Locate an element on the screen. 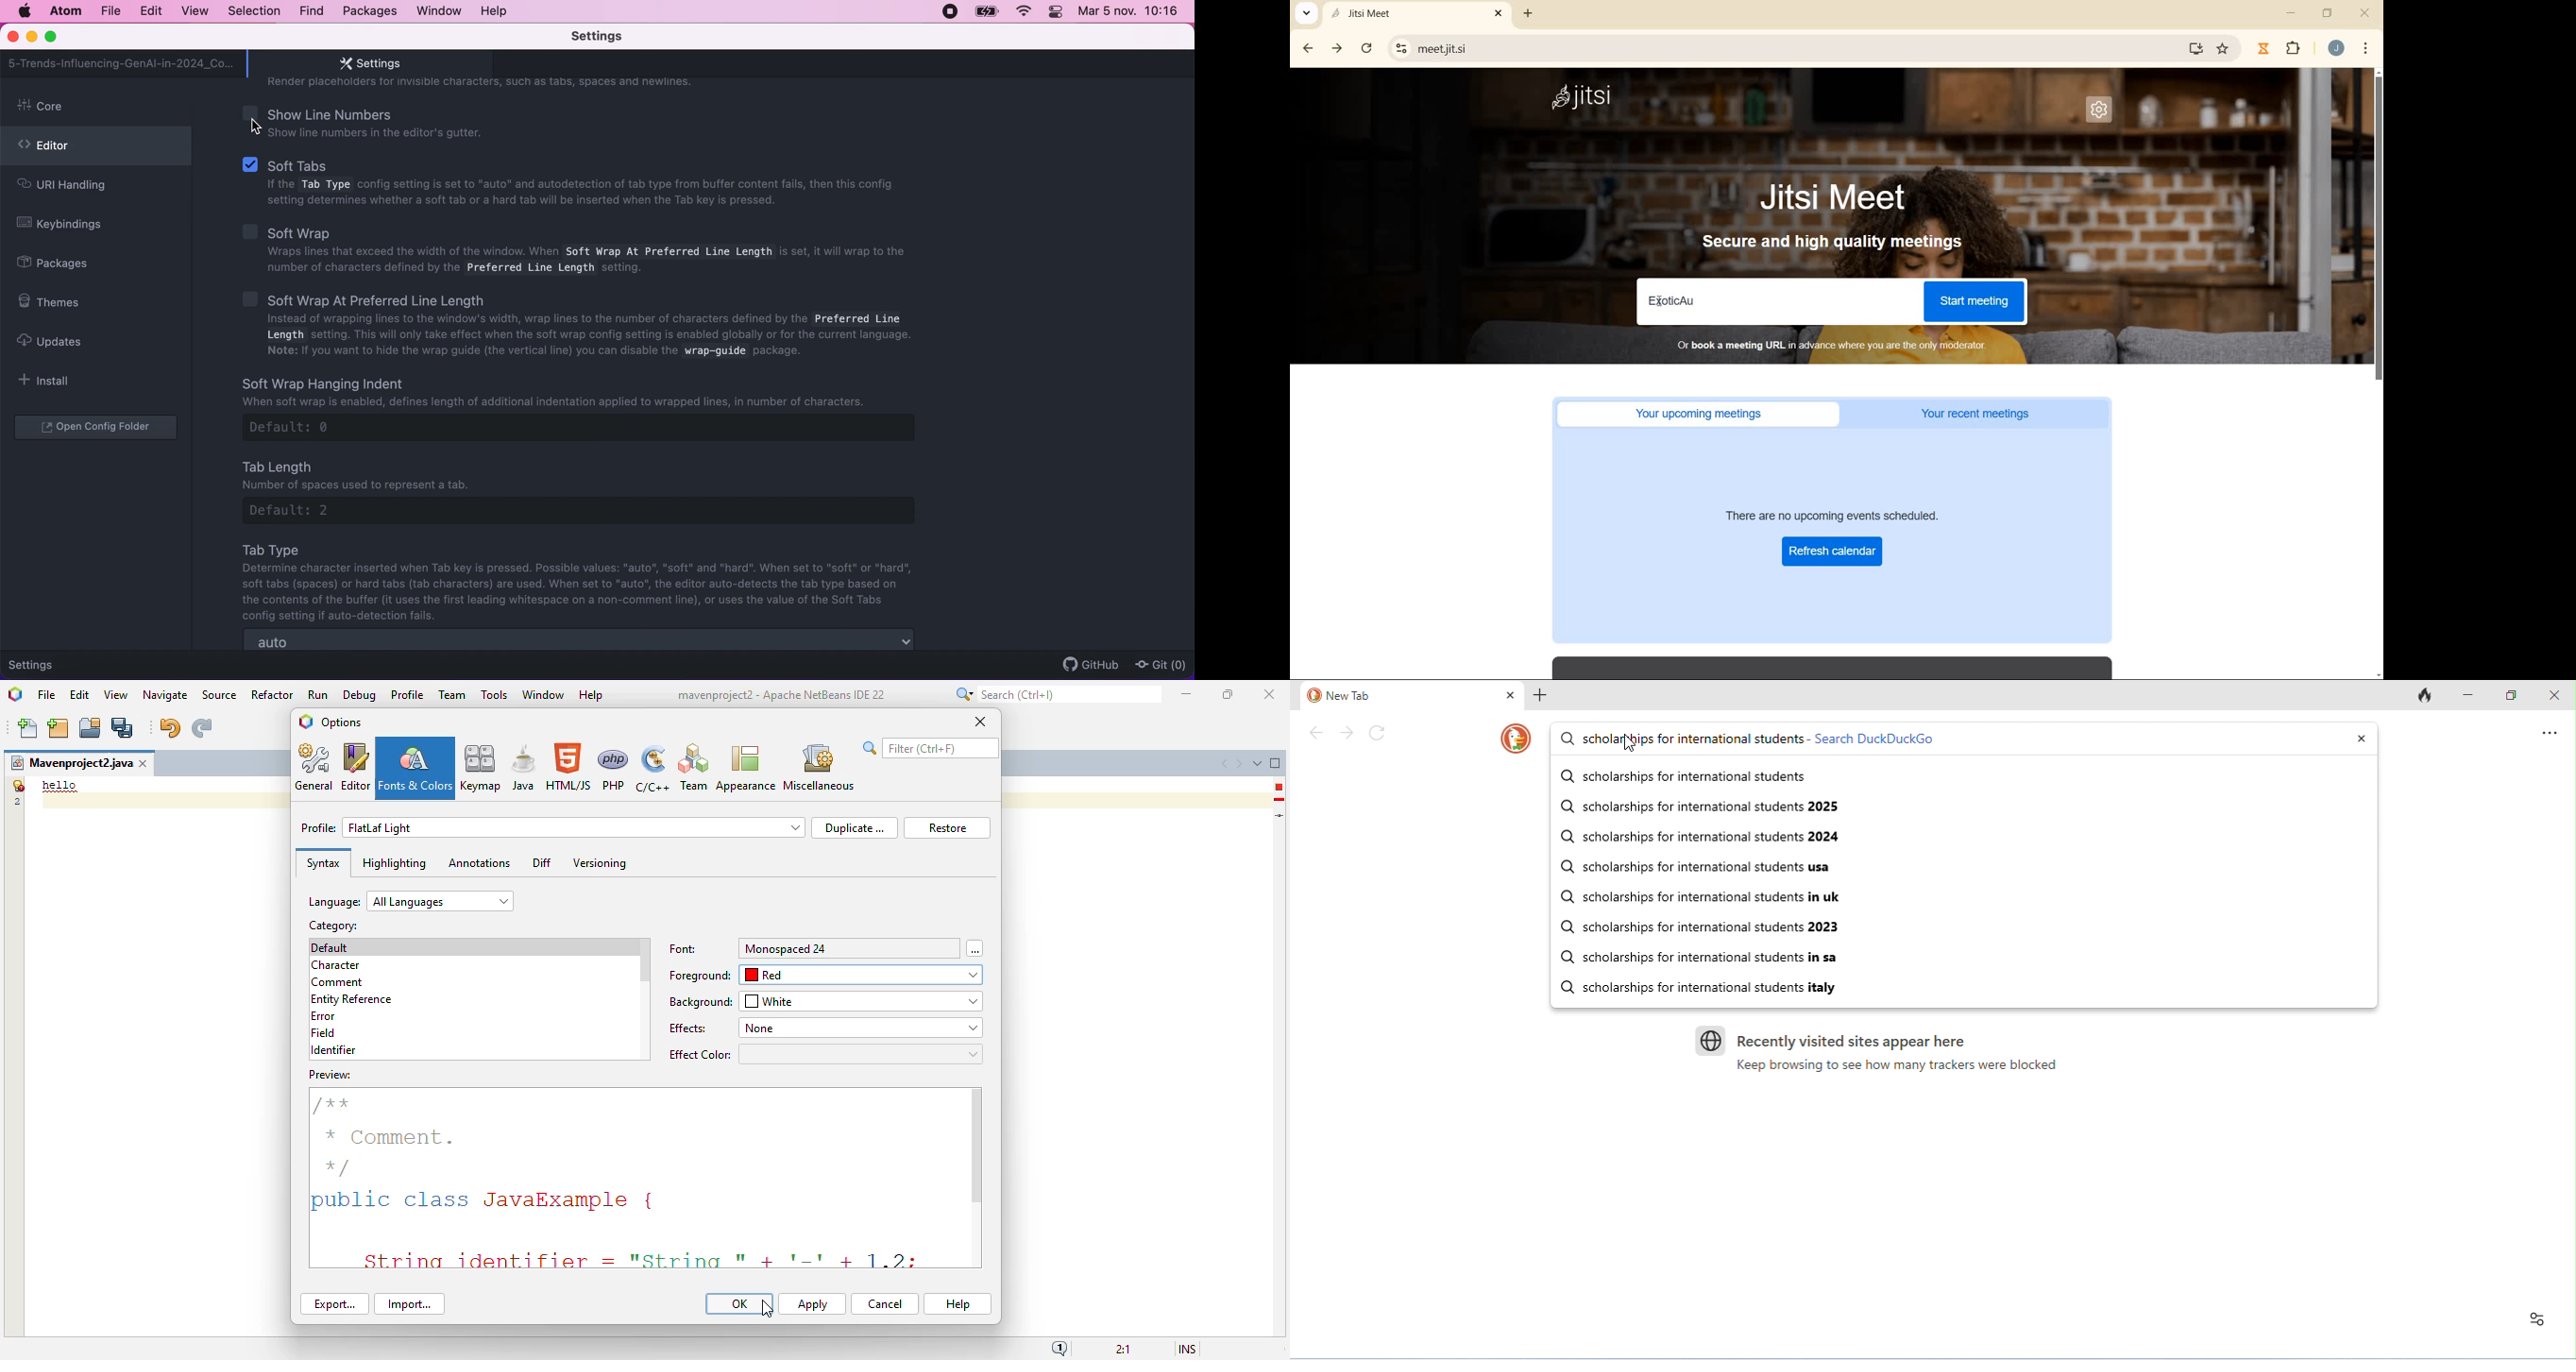 The width and height of the screenshot is (2576, 1372). cursor is located at coordinates (260, 127).